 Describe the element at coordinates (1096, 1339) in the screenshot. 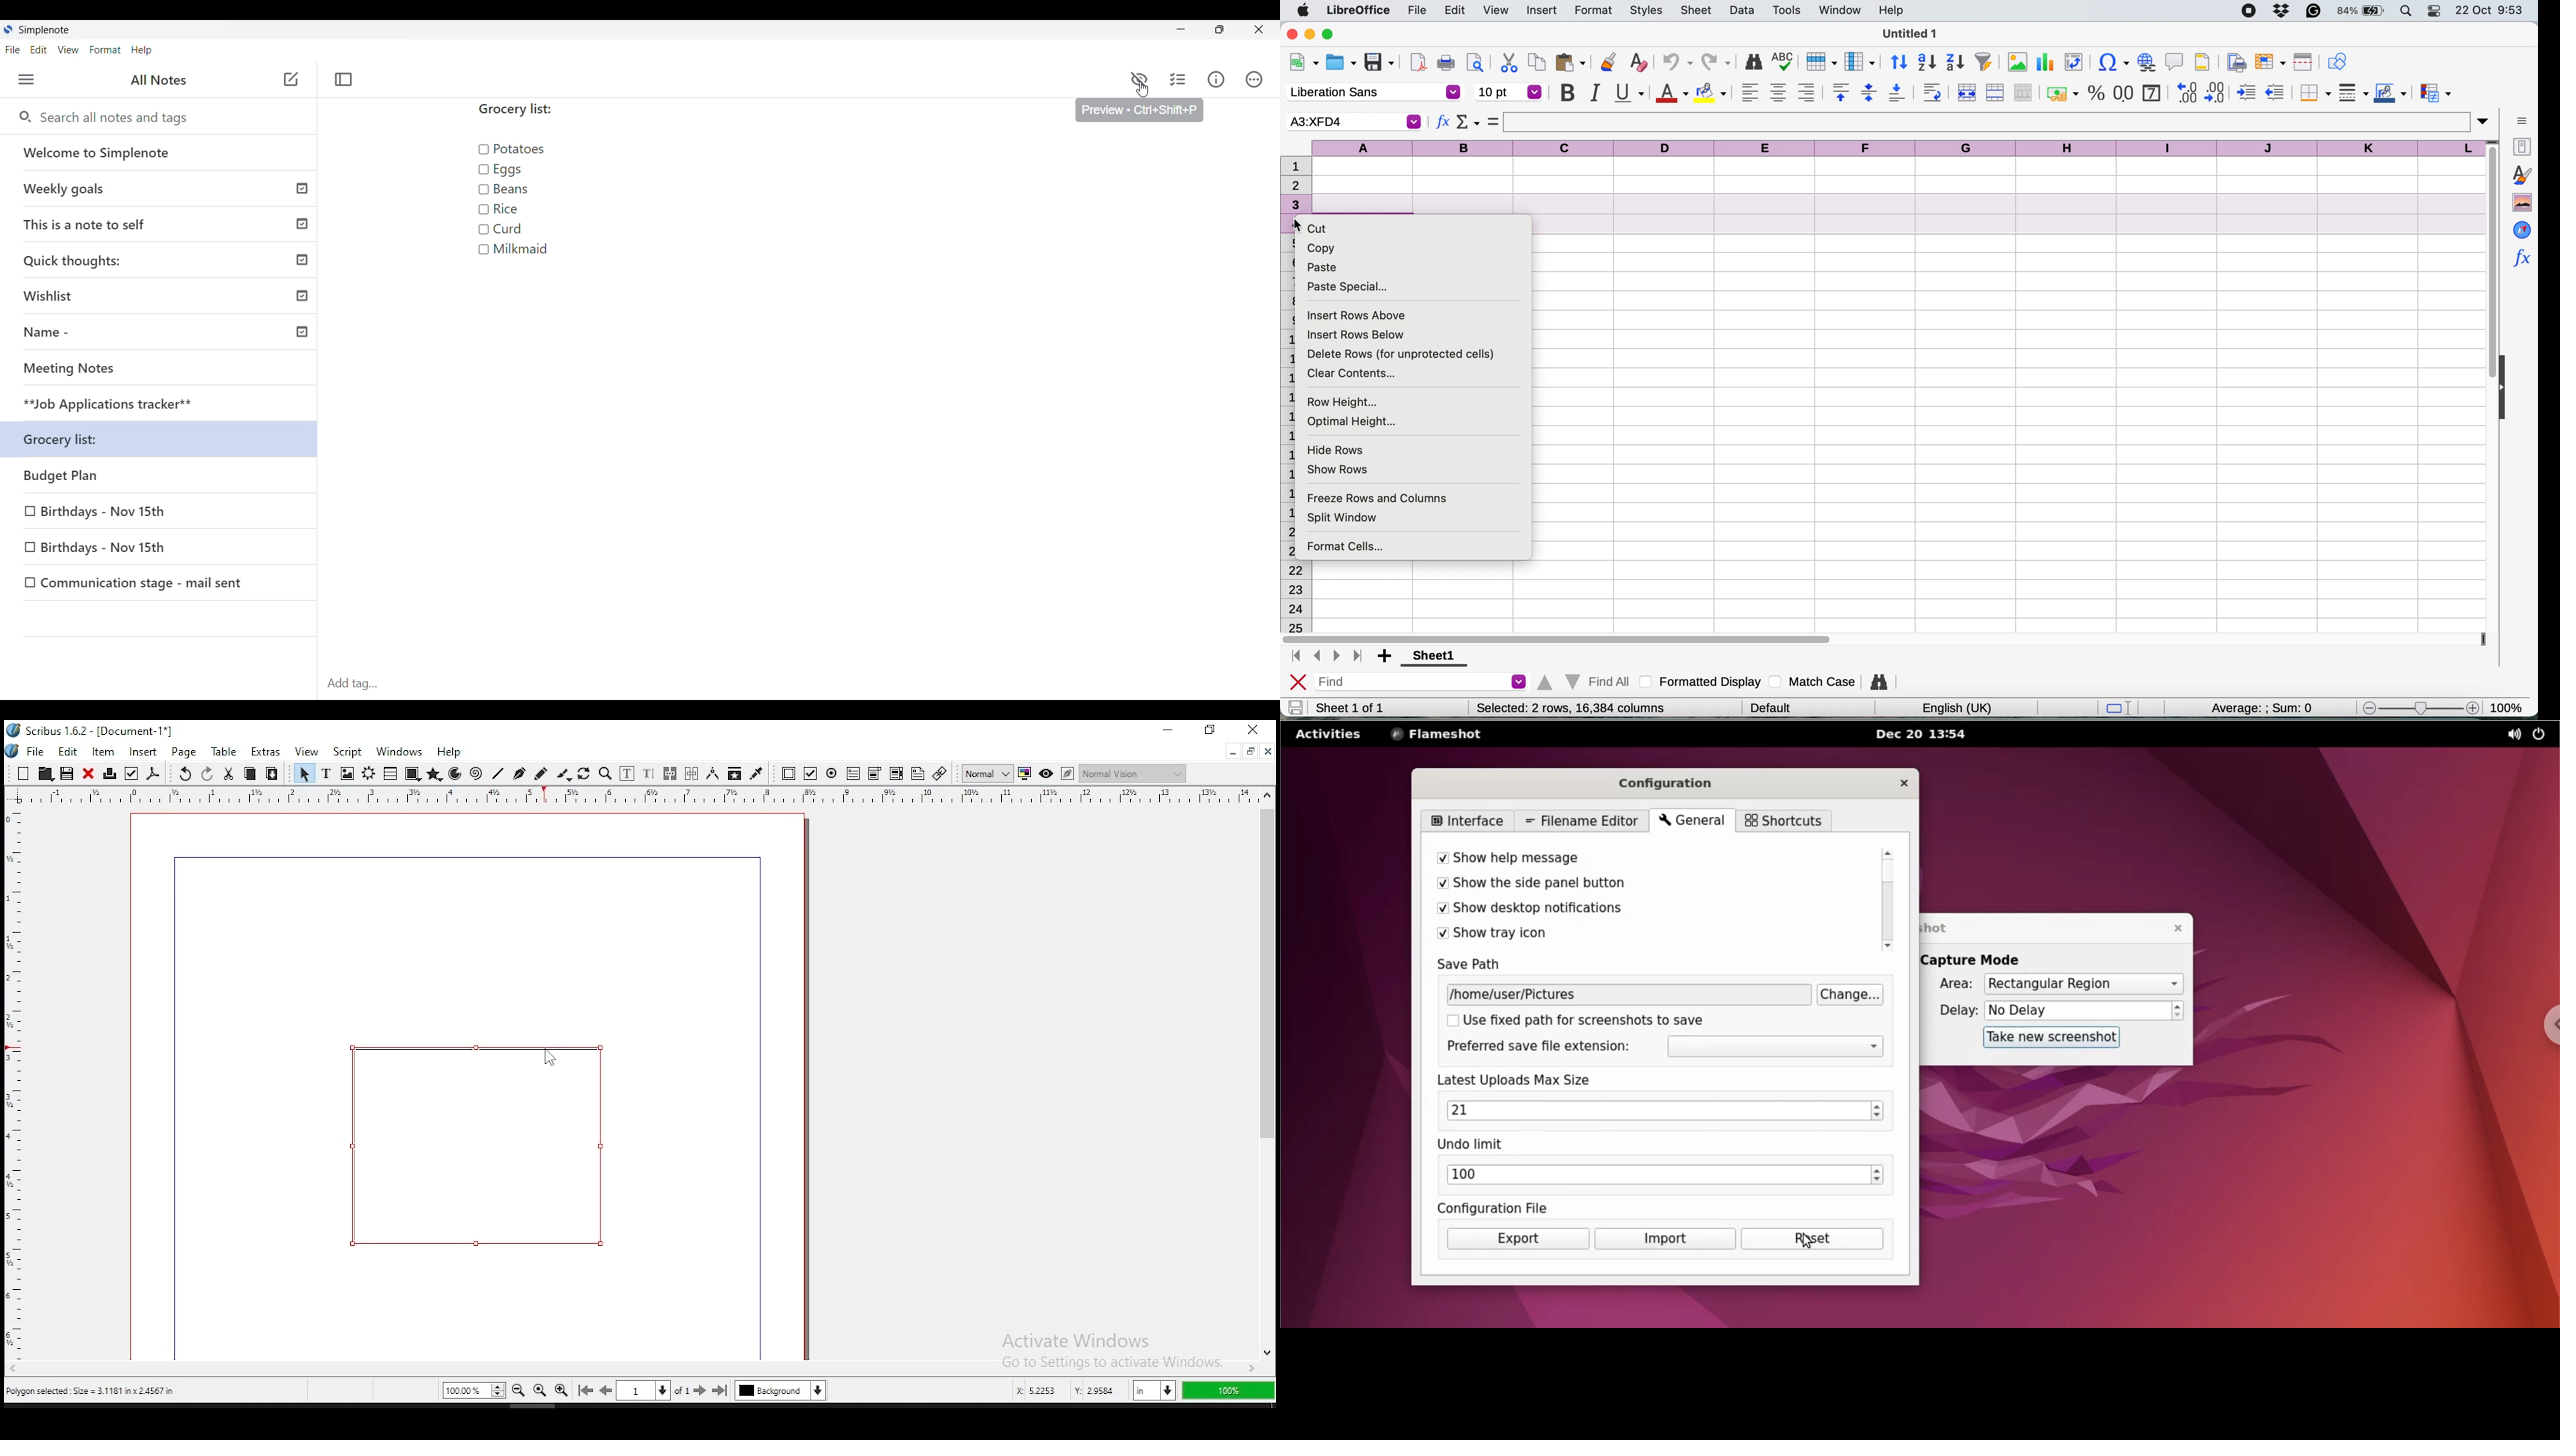

I see `activate windows` at that location.